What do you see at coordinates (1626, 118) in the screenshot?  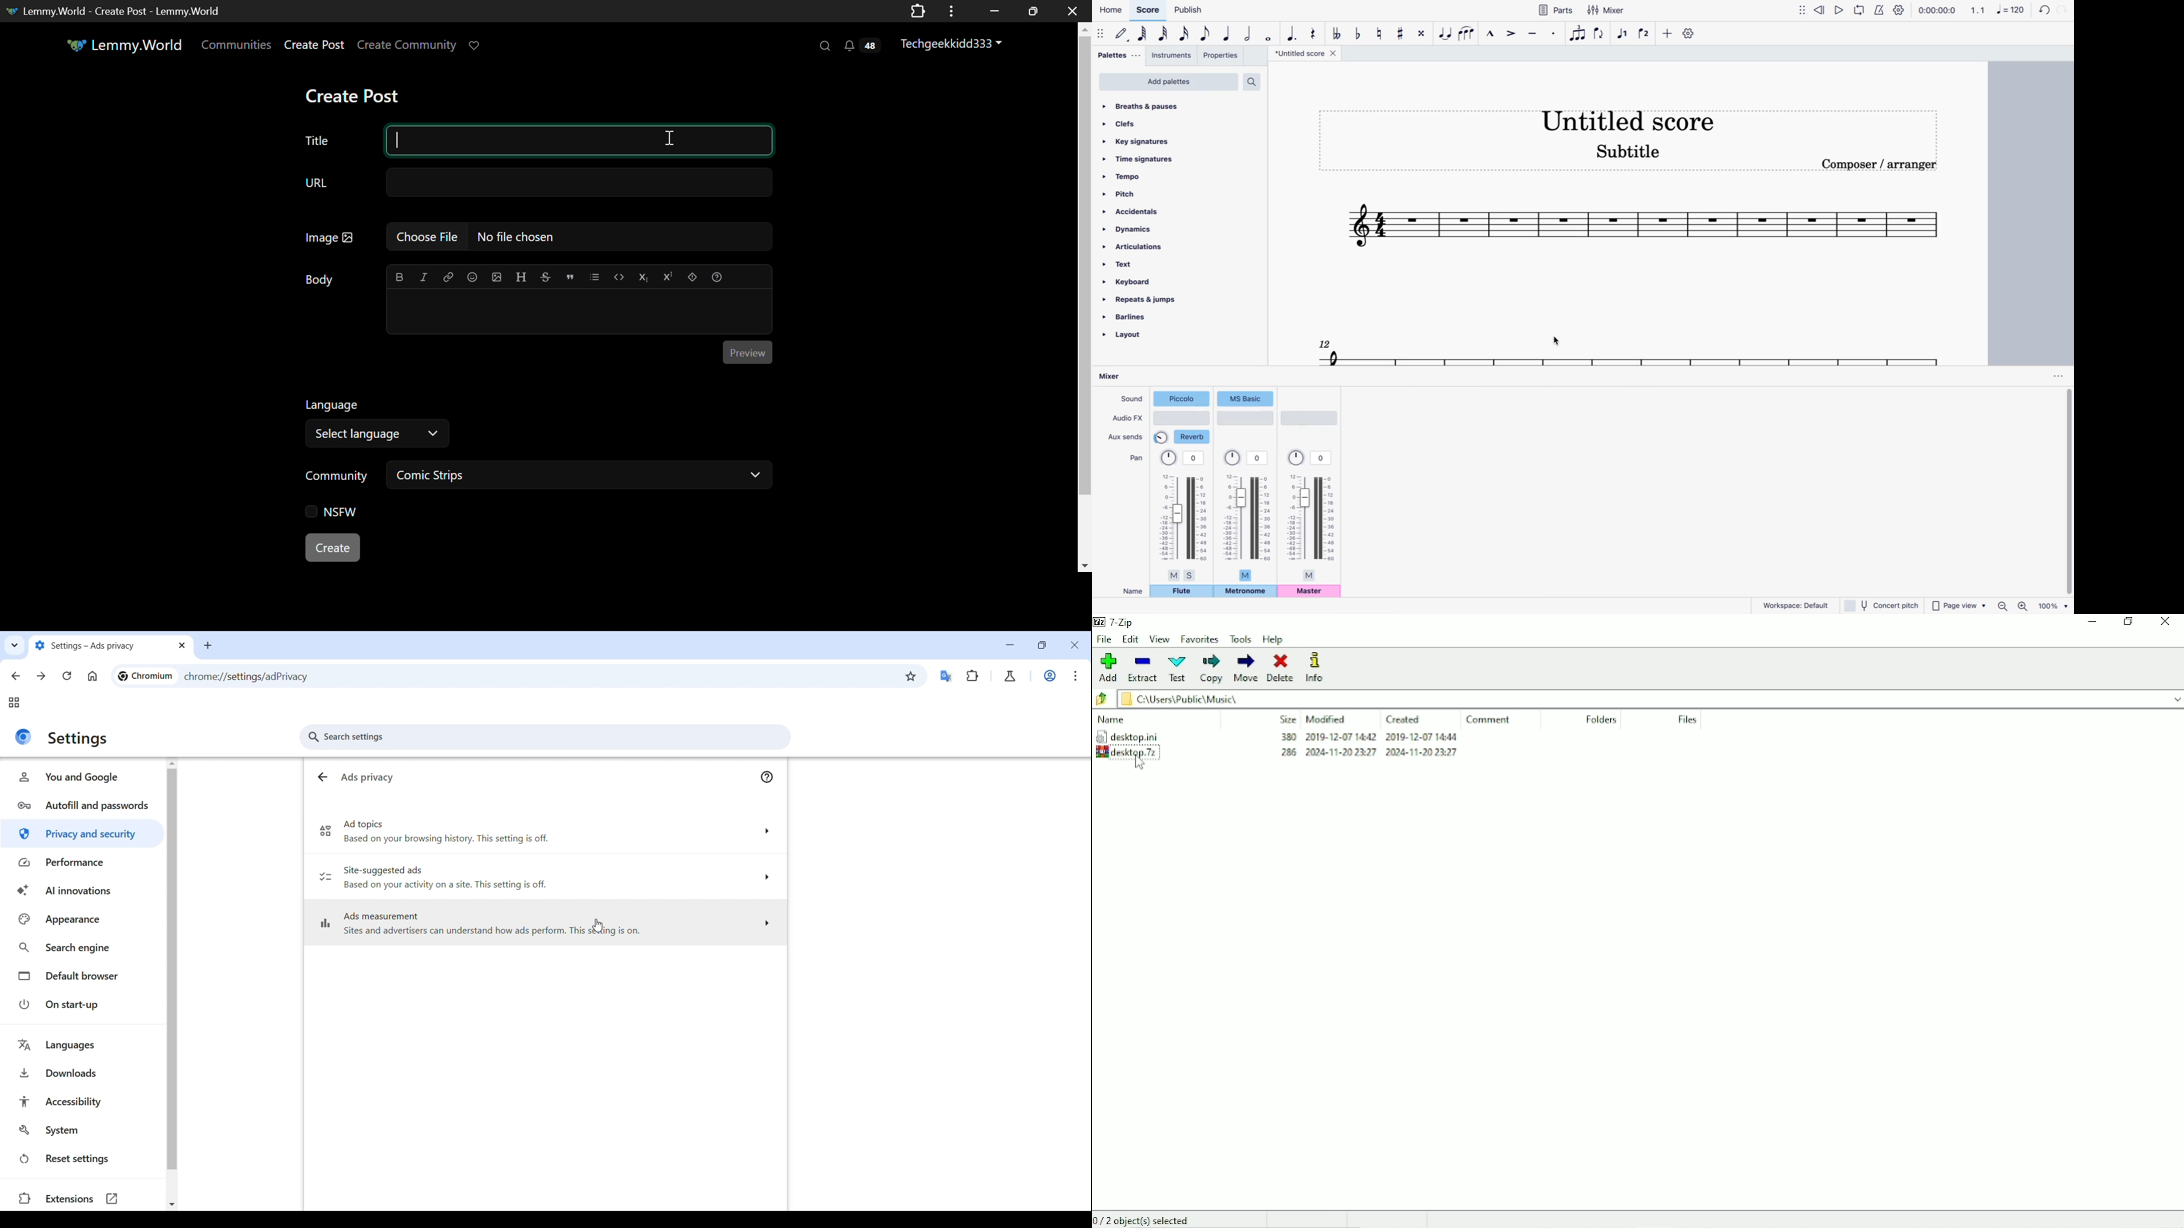 I see `score title` at bounding box center [1626, 118].